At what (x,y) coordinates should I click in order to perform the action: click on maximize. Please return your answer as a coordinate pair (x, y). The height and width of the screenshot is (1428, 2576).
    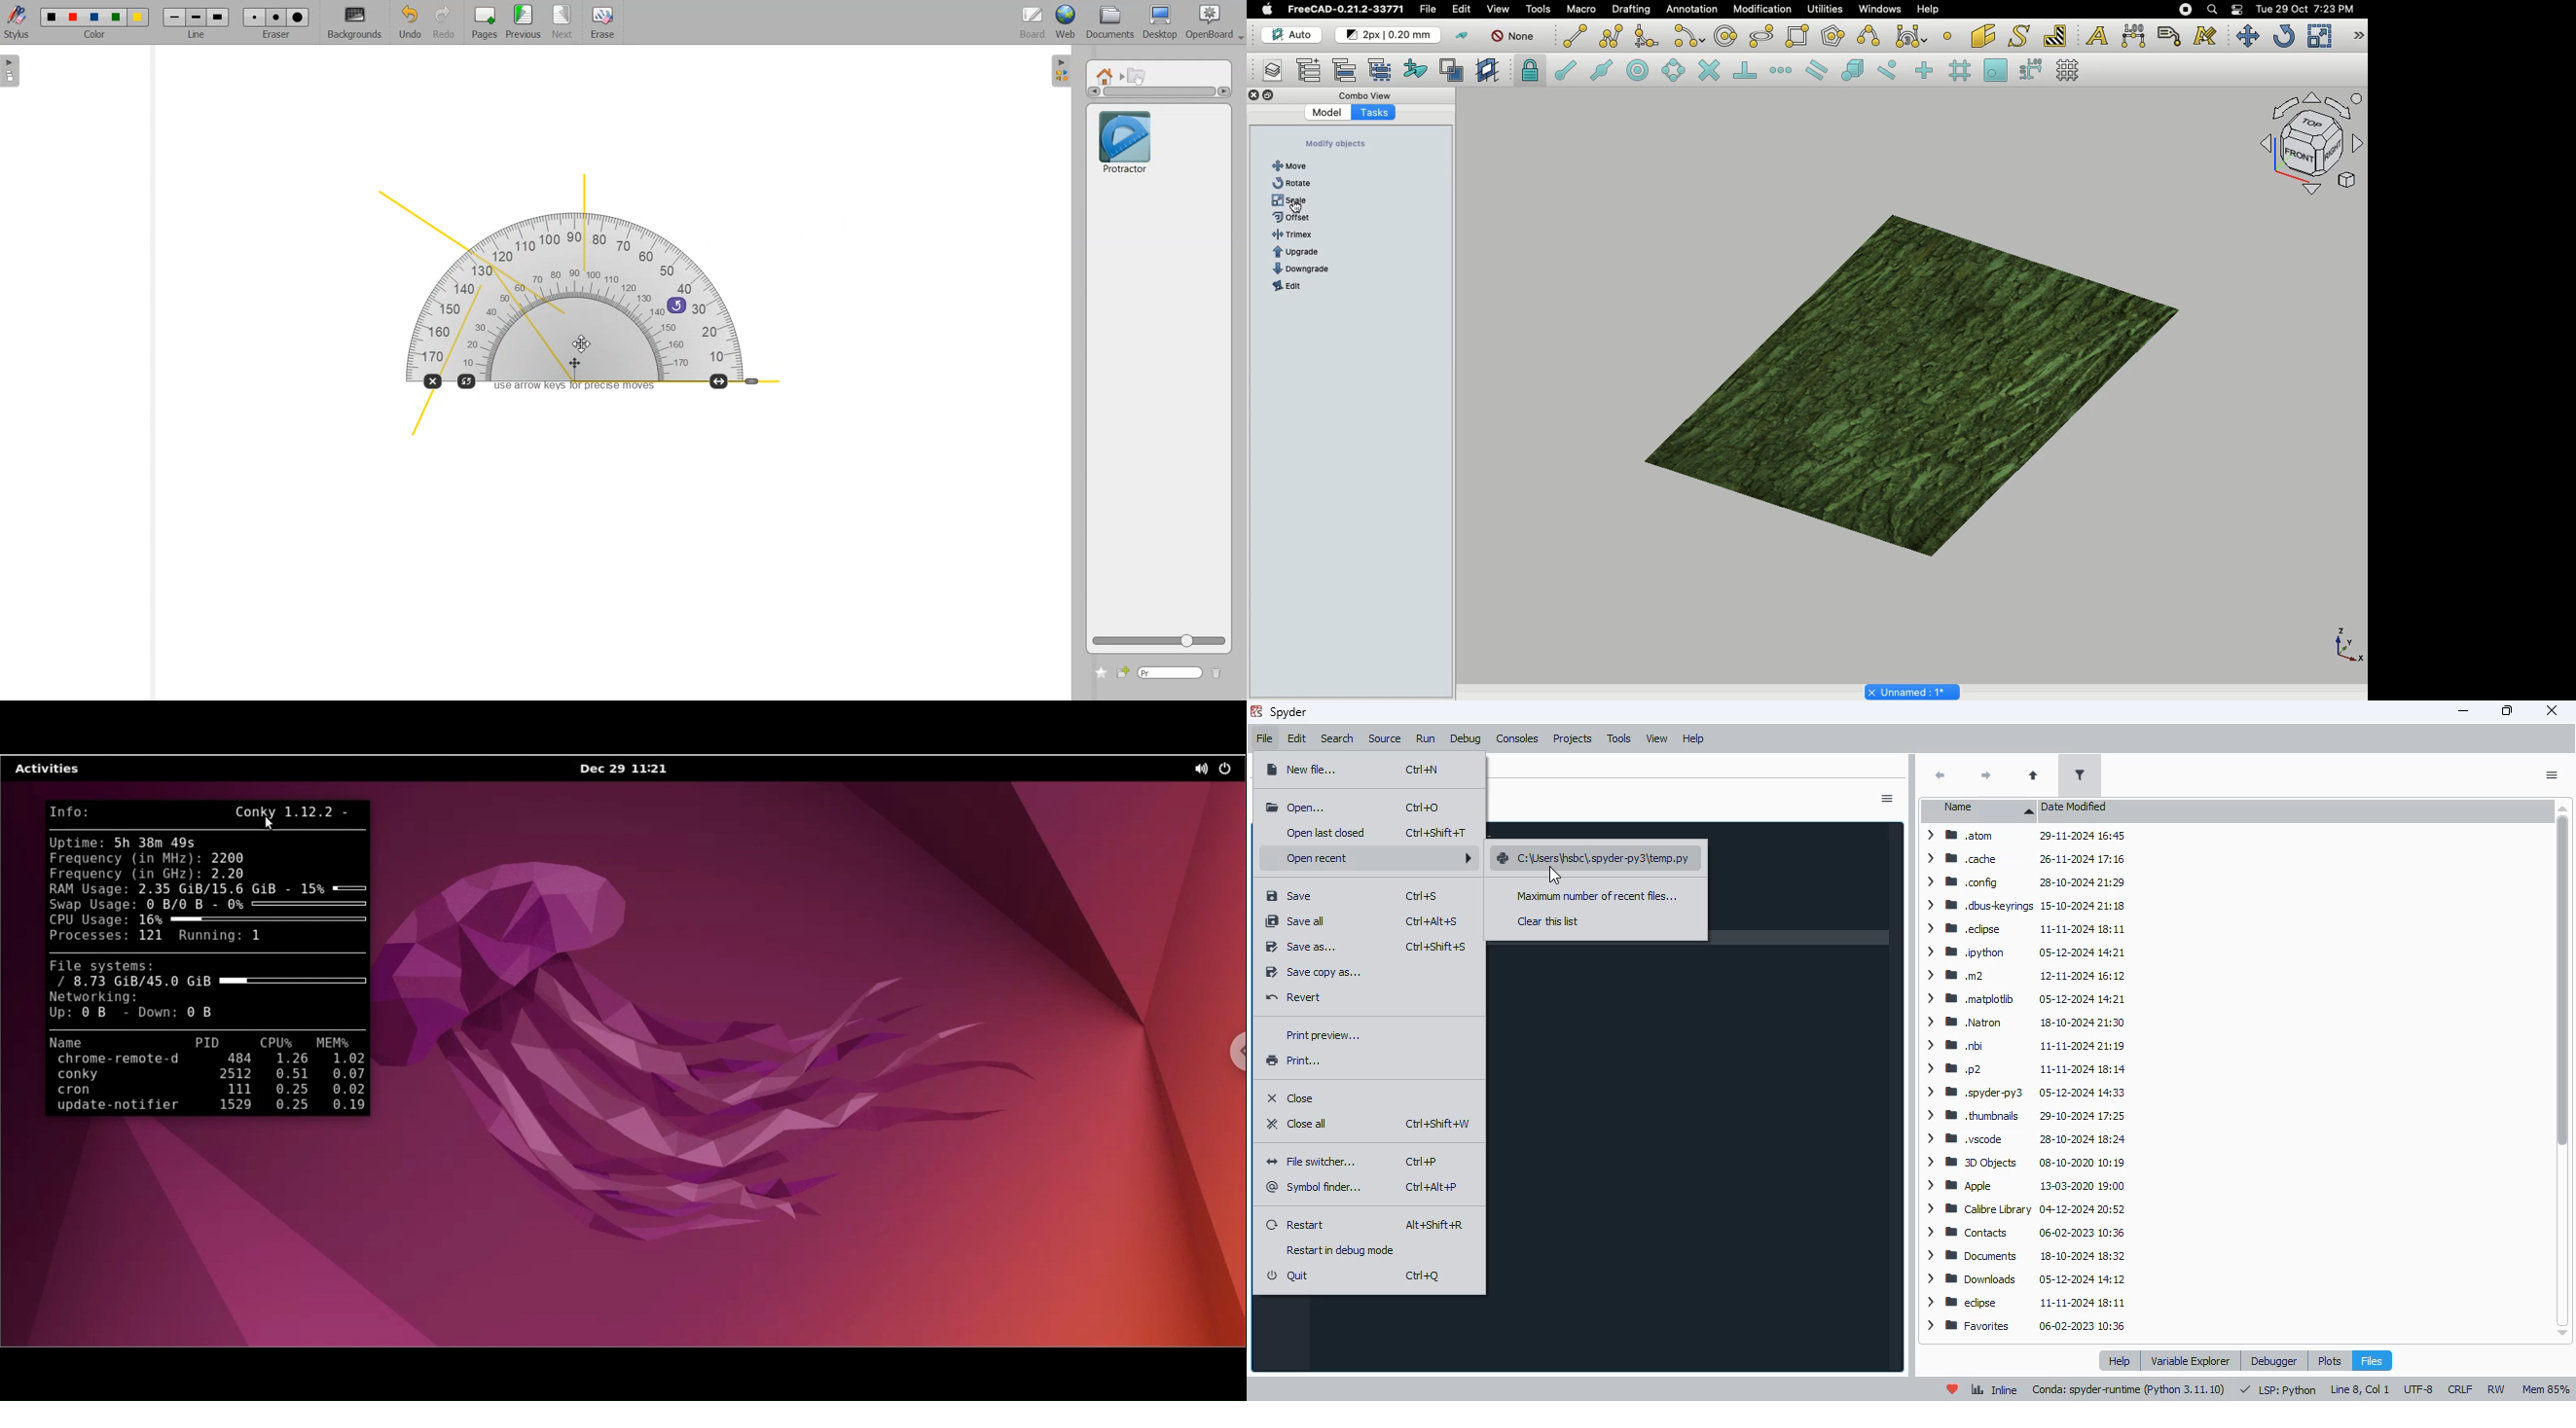
    Looking at the image, I should click on (2509, 710).